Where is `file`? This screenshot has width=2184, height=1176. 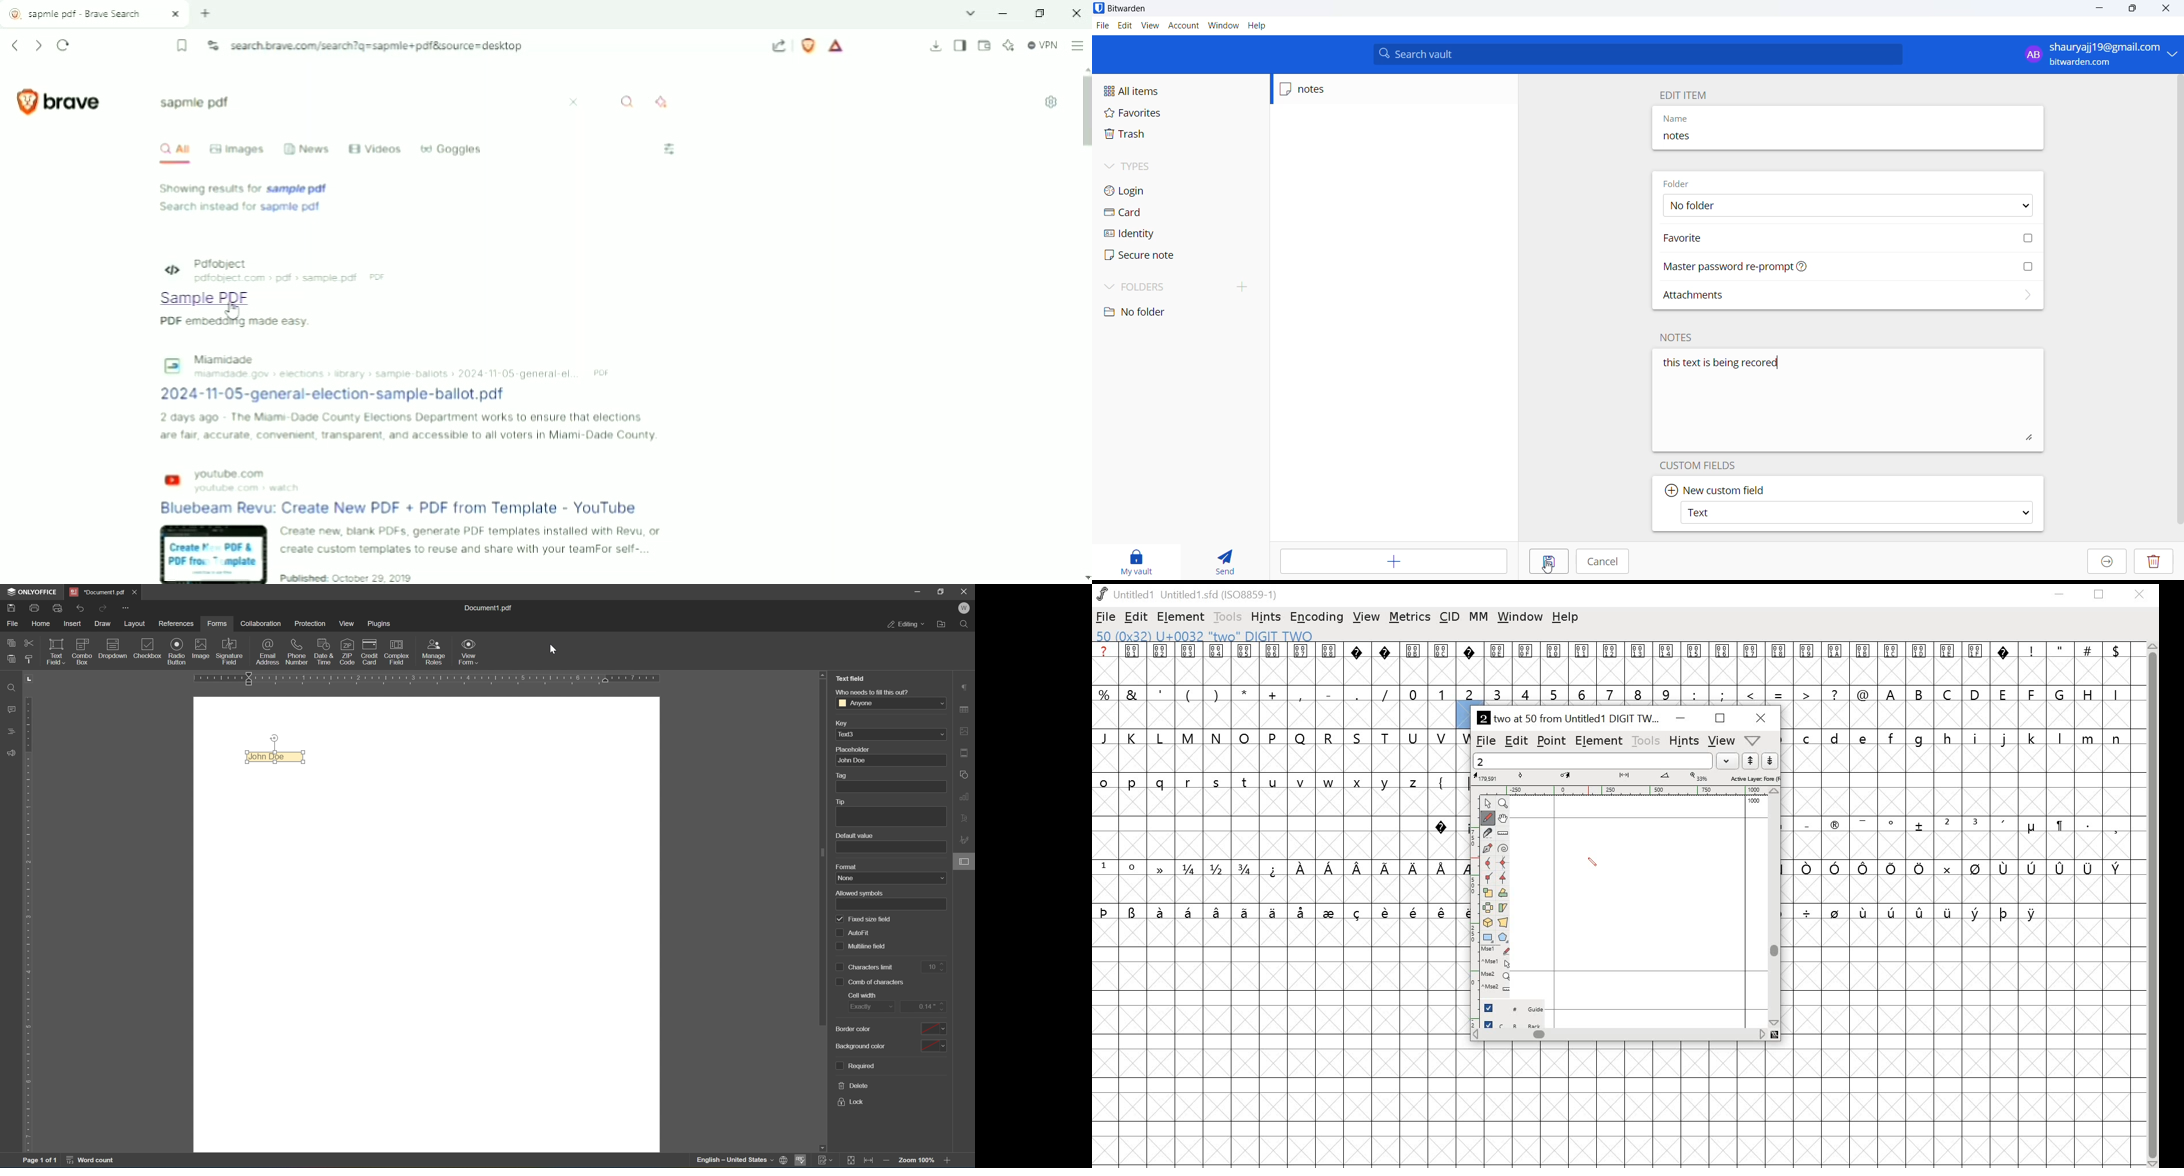
file is located at coordinates (1486, 740).